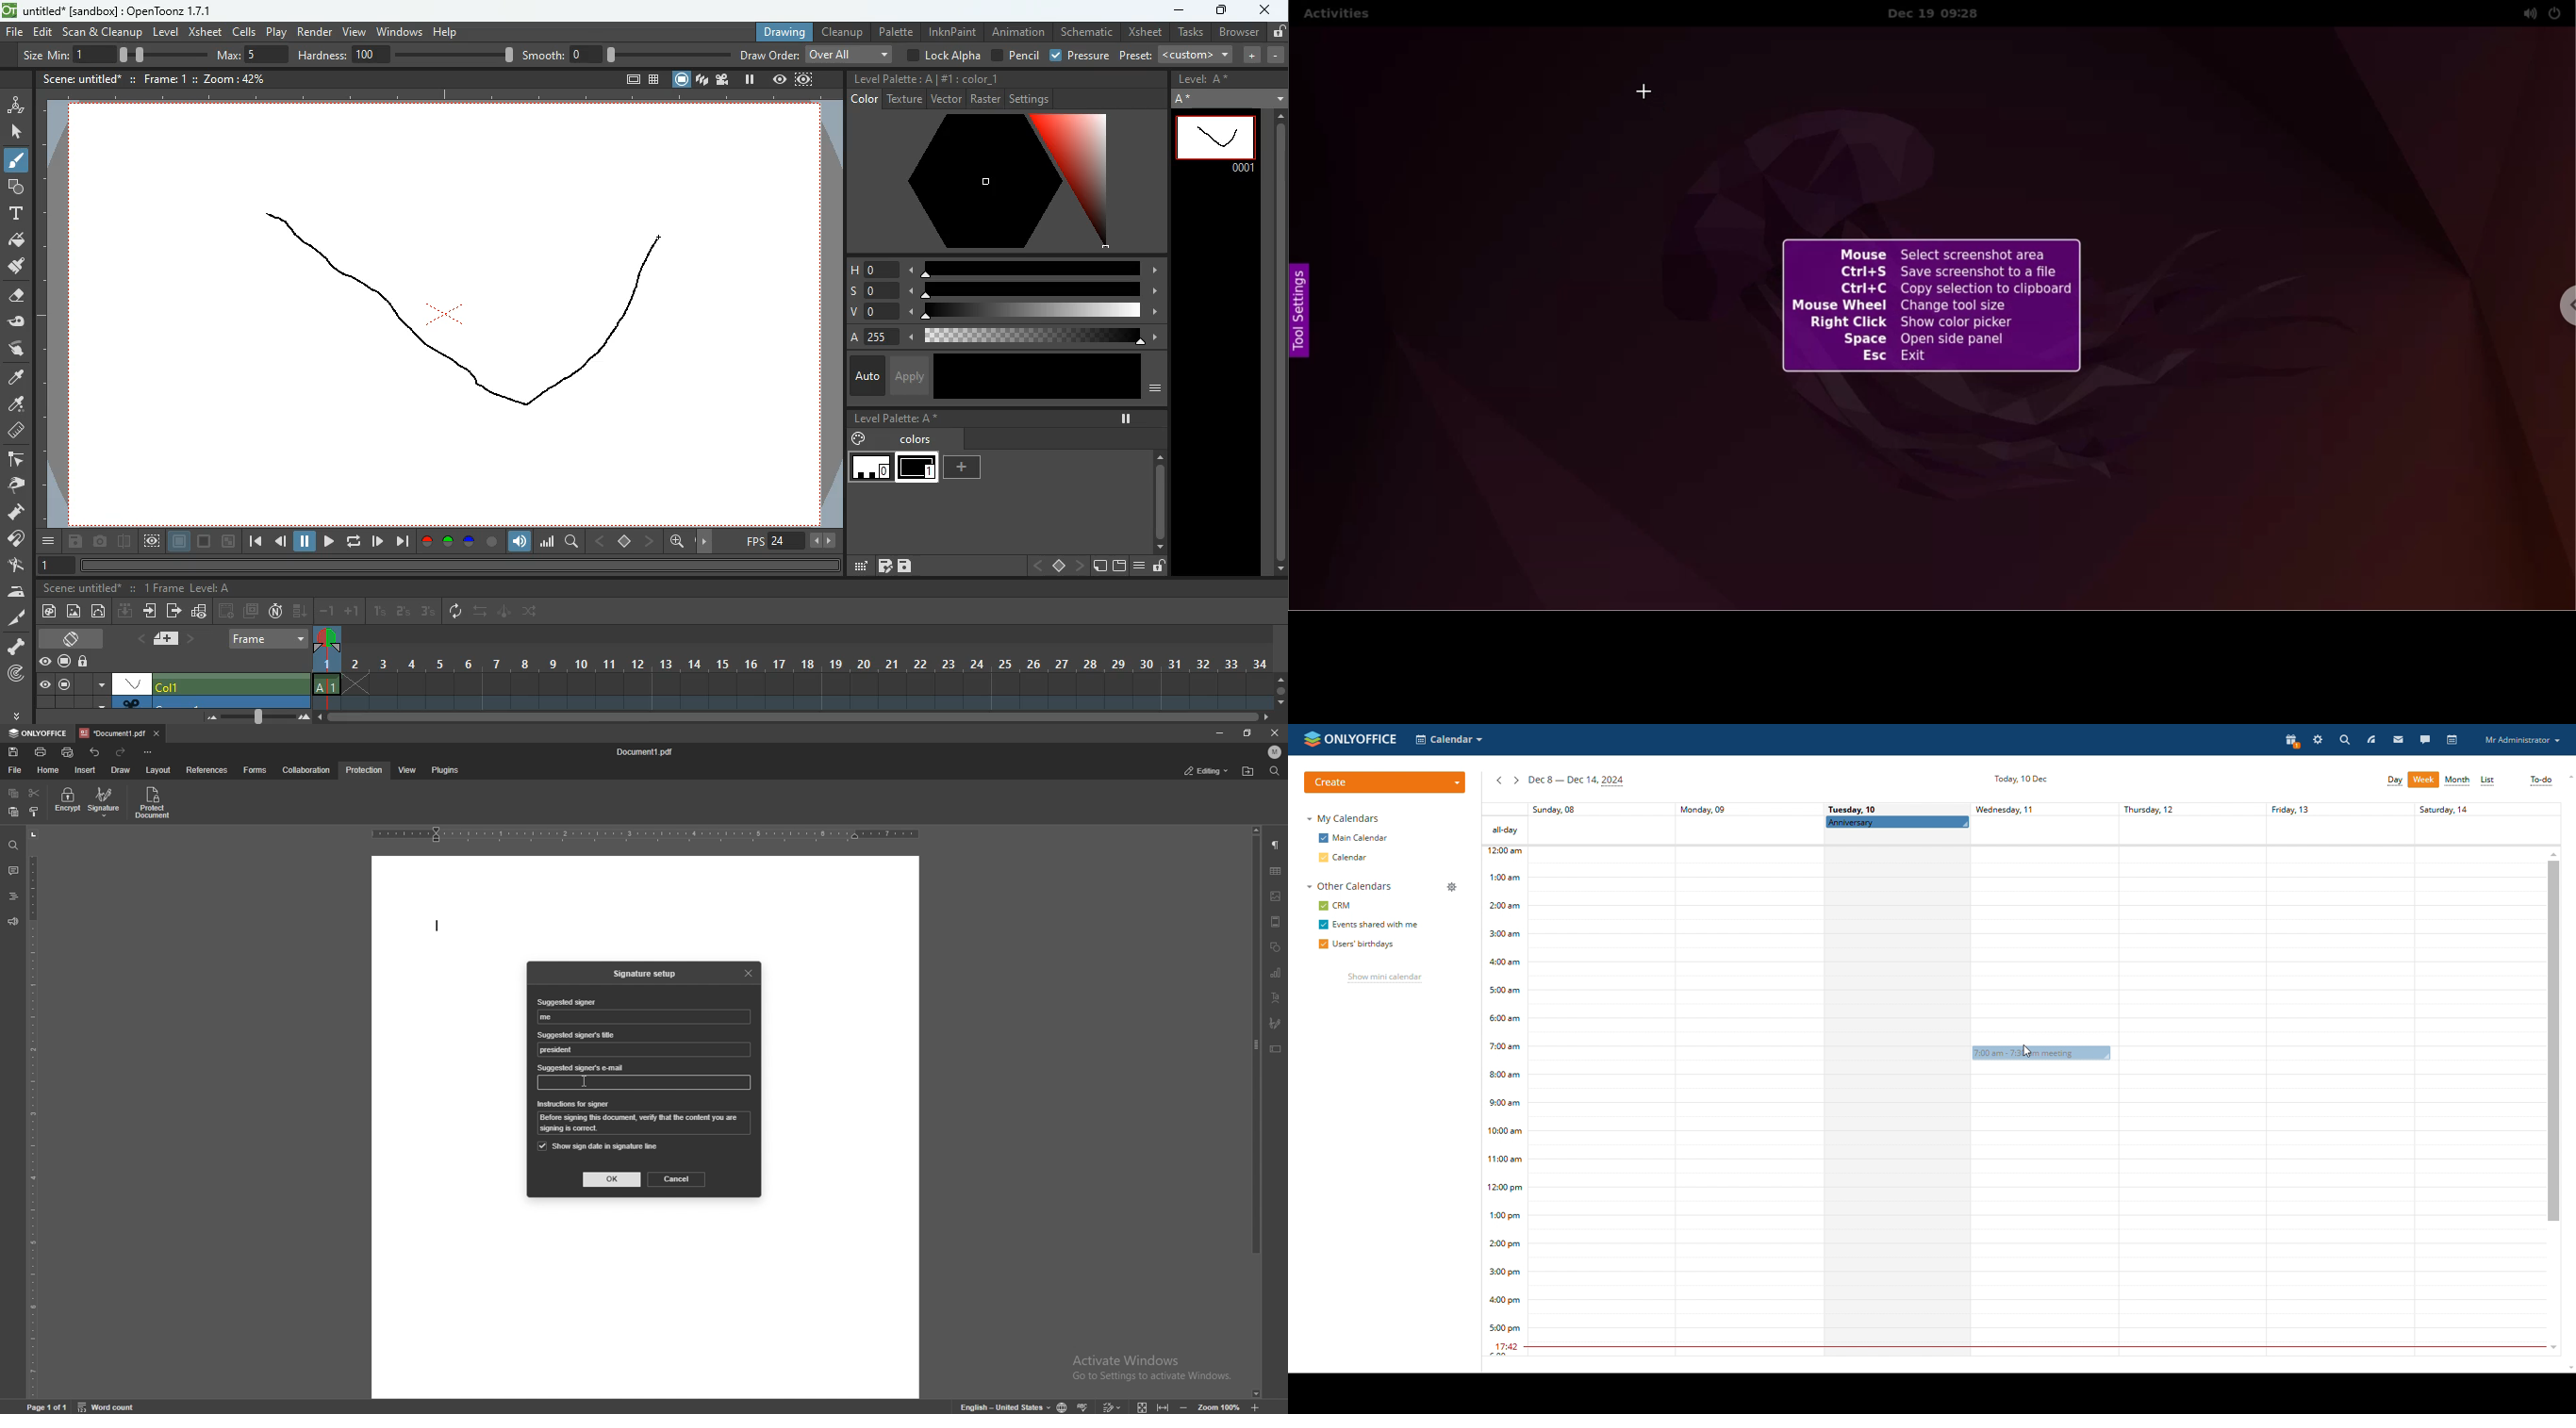 The width and height of the screenshot is (2576, 1428). Describe the element at coordinates (121, 770) in the screenshot. I see `draw` at that location.